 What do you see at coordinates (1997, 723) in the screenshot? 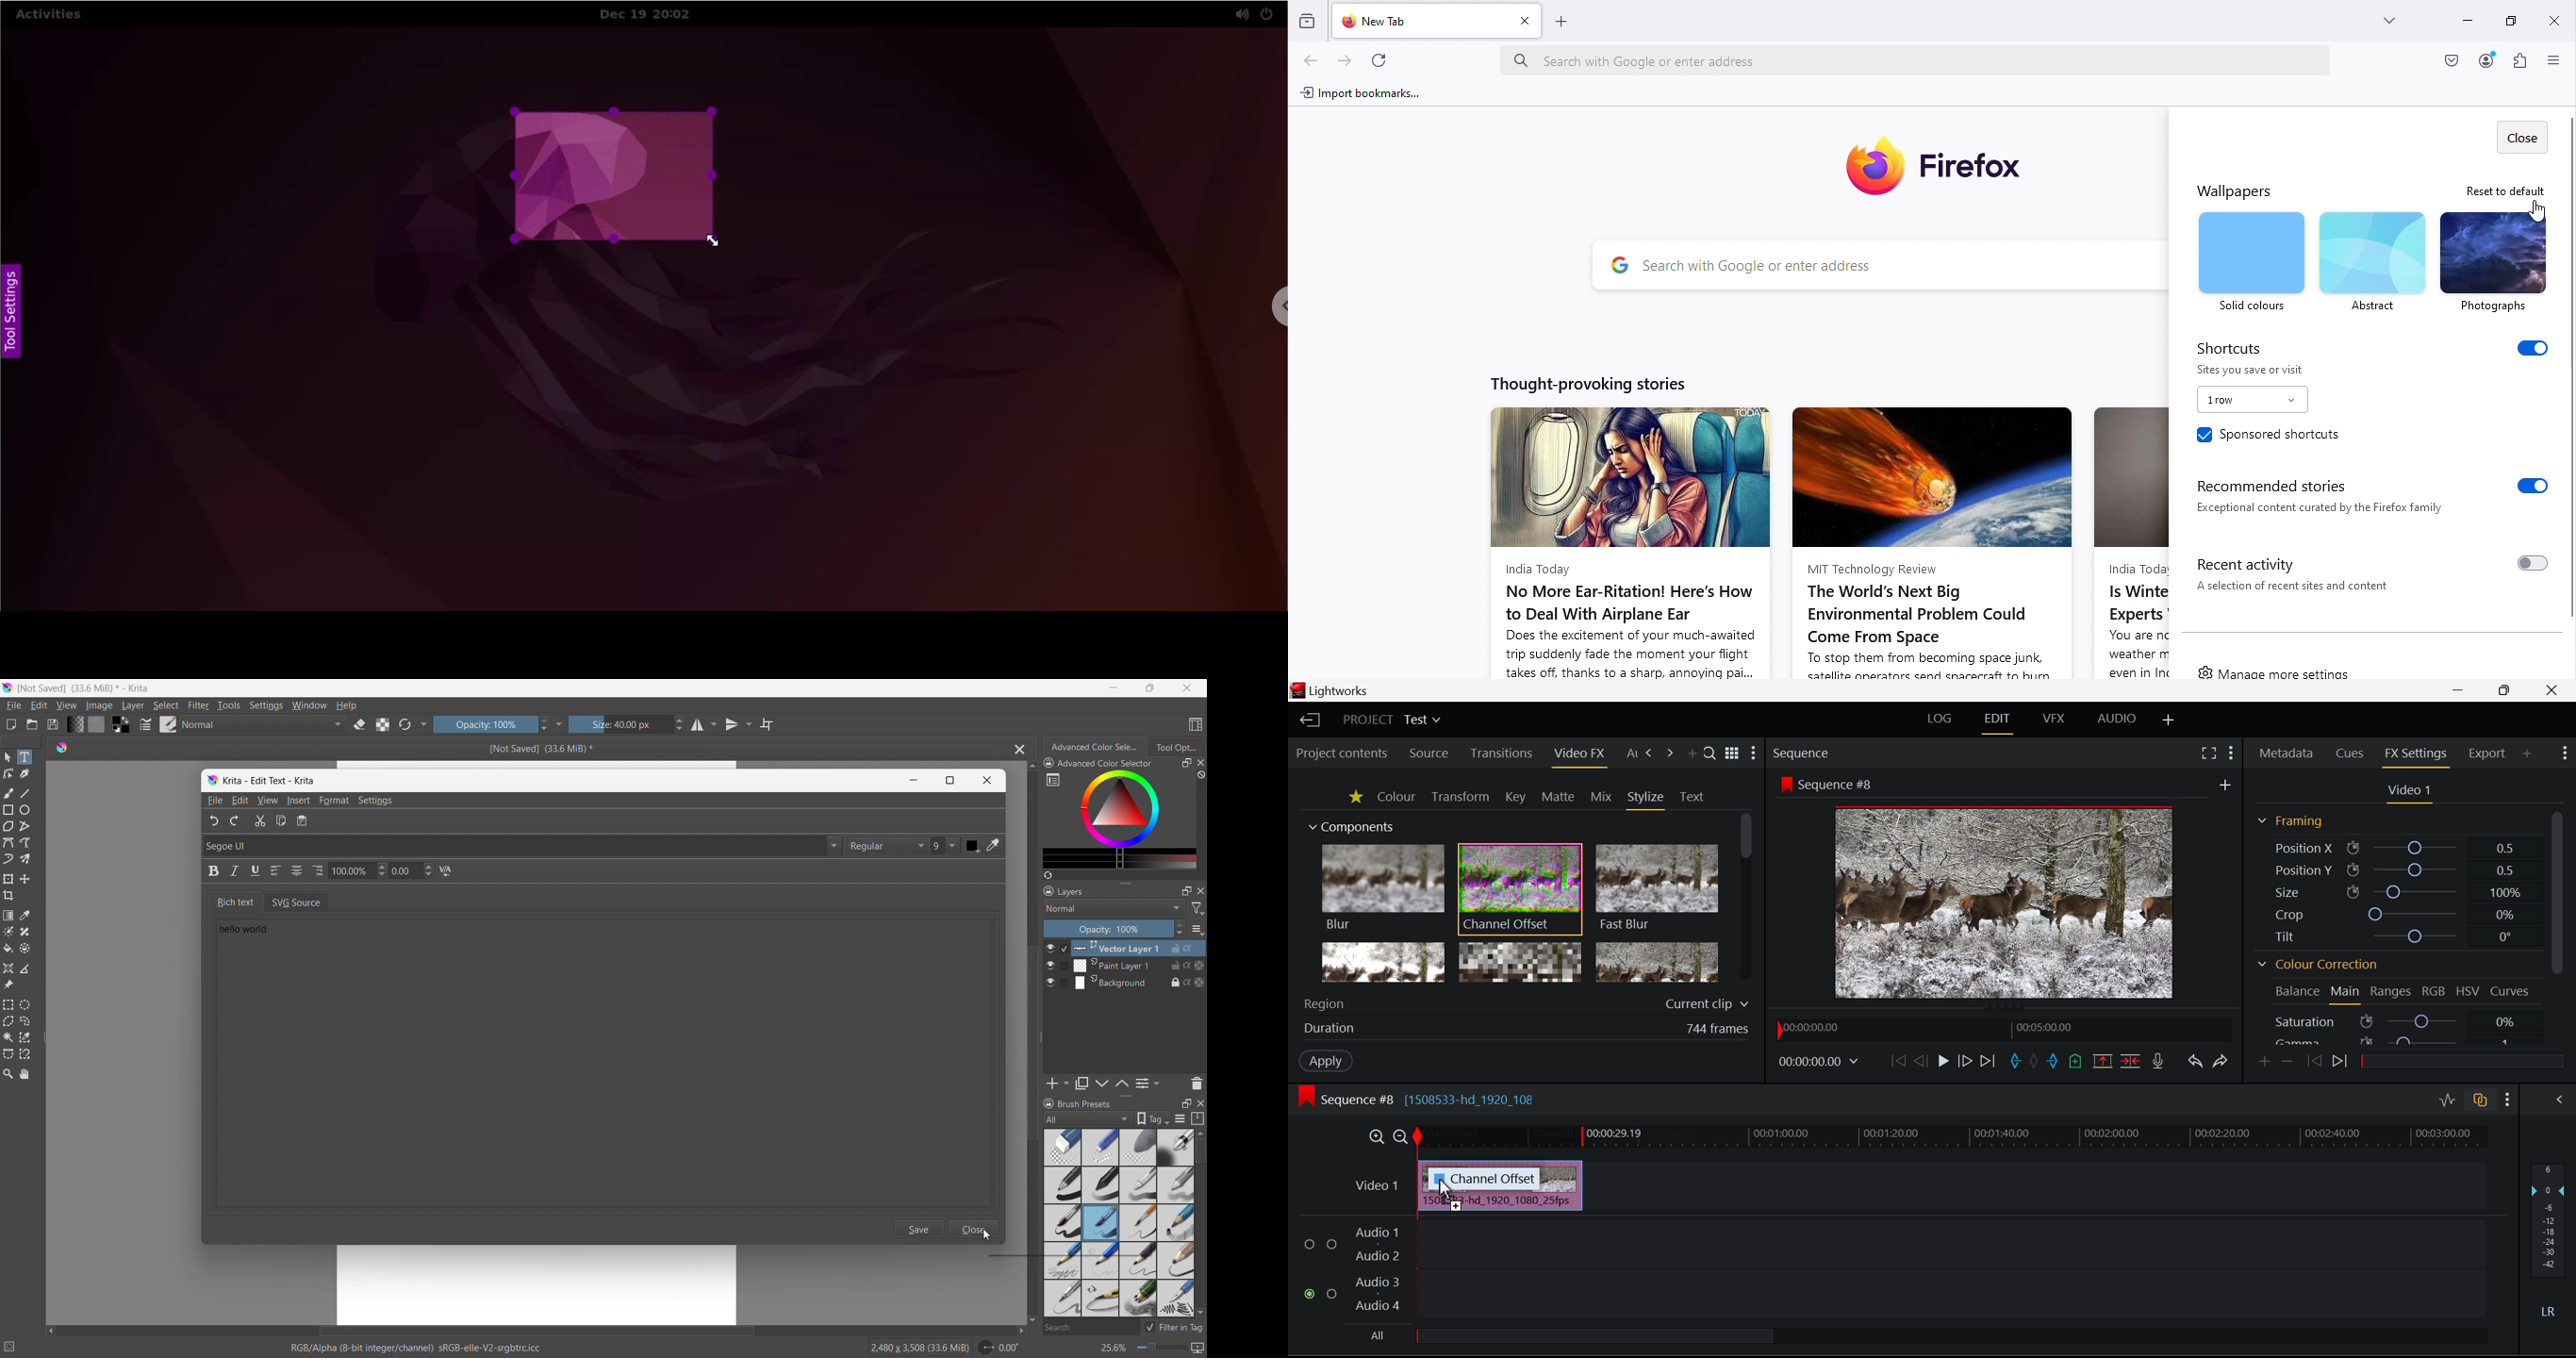
I see `Edit Layout Open` at bounding box center [1997, 723].